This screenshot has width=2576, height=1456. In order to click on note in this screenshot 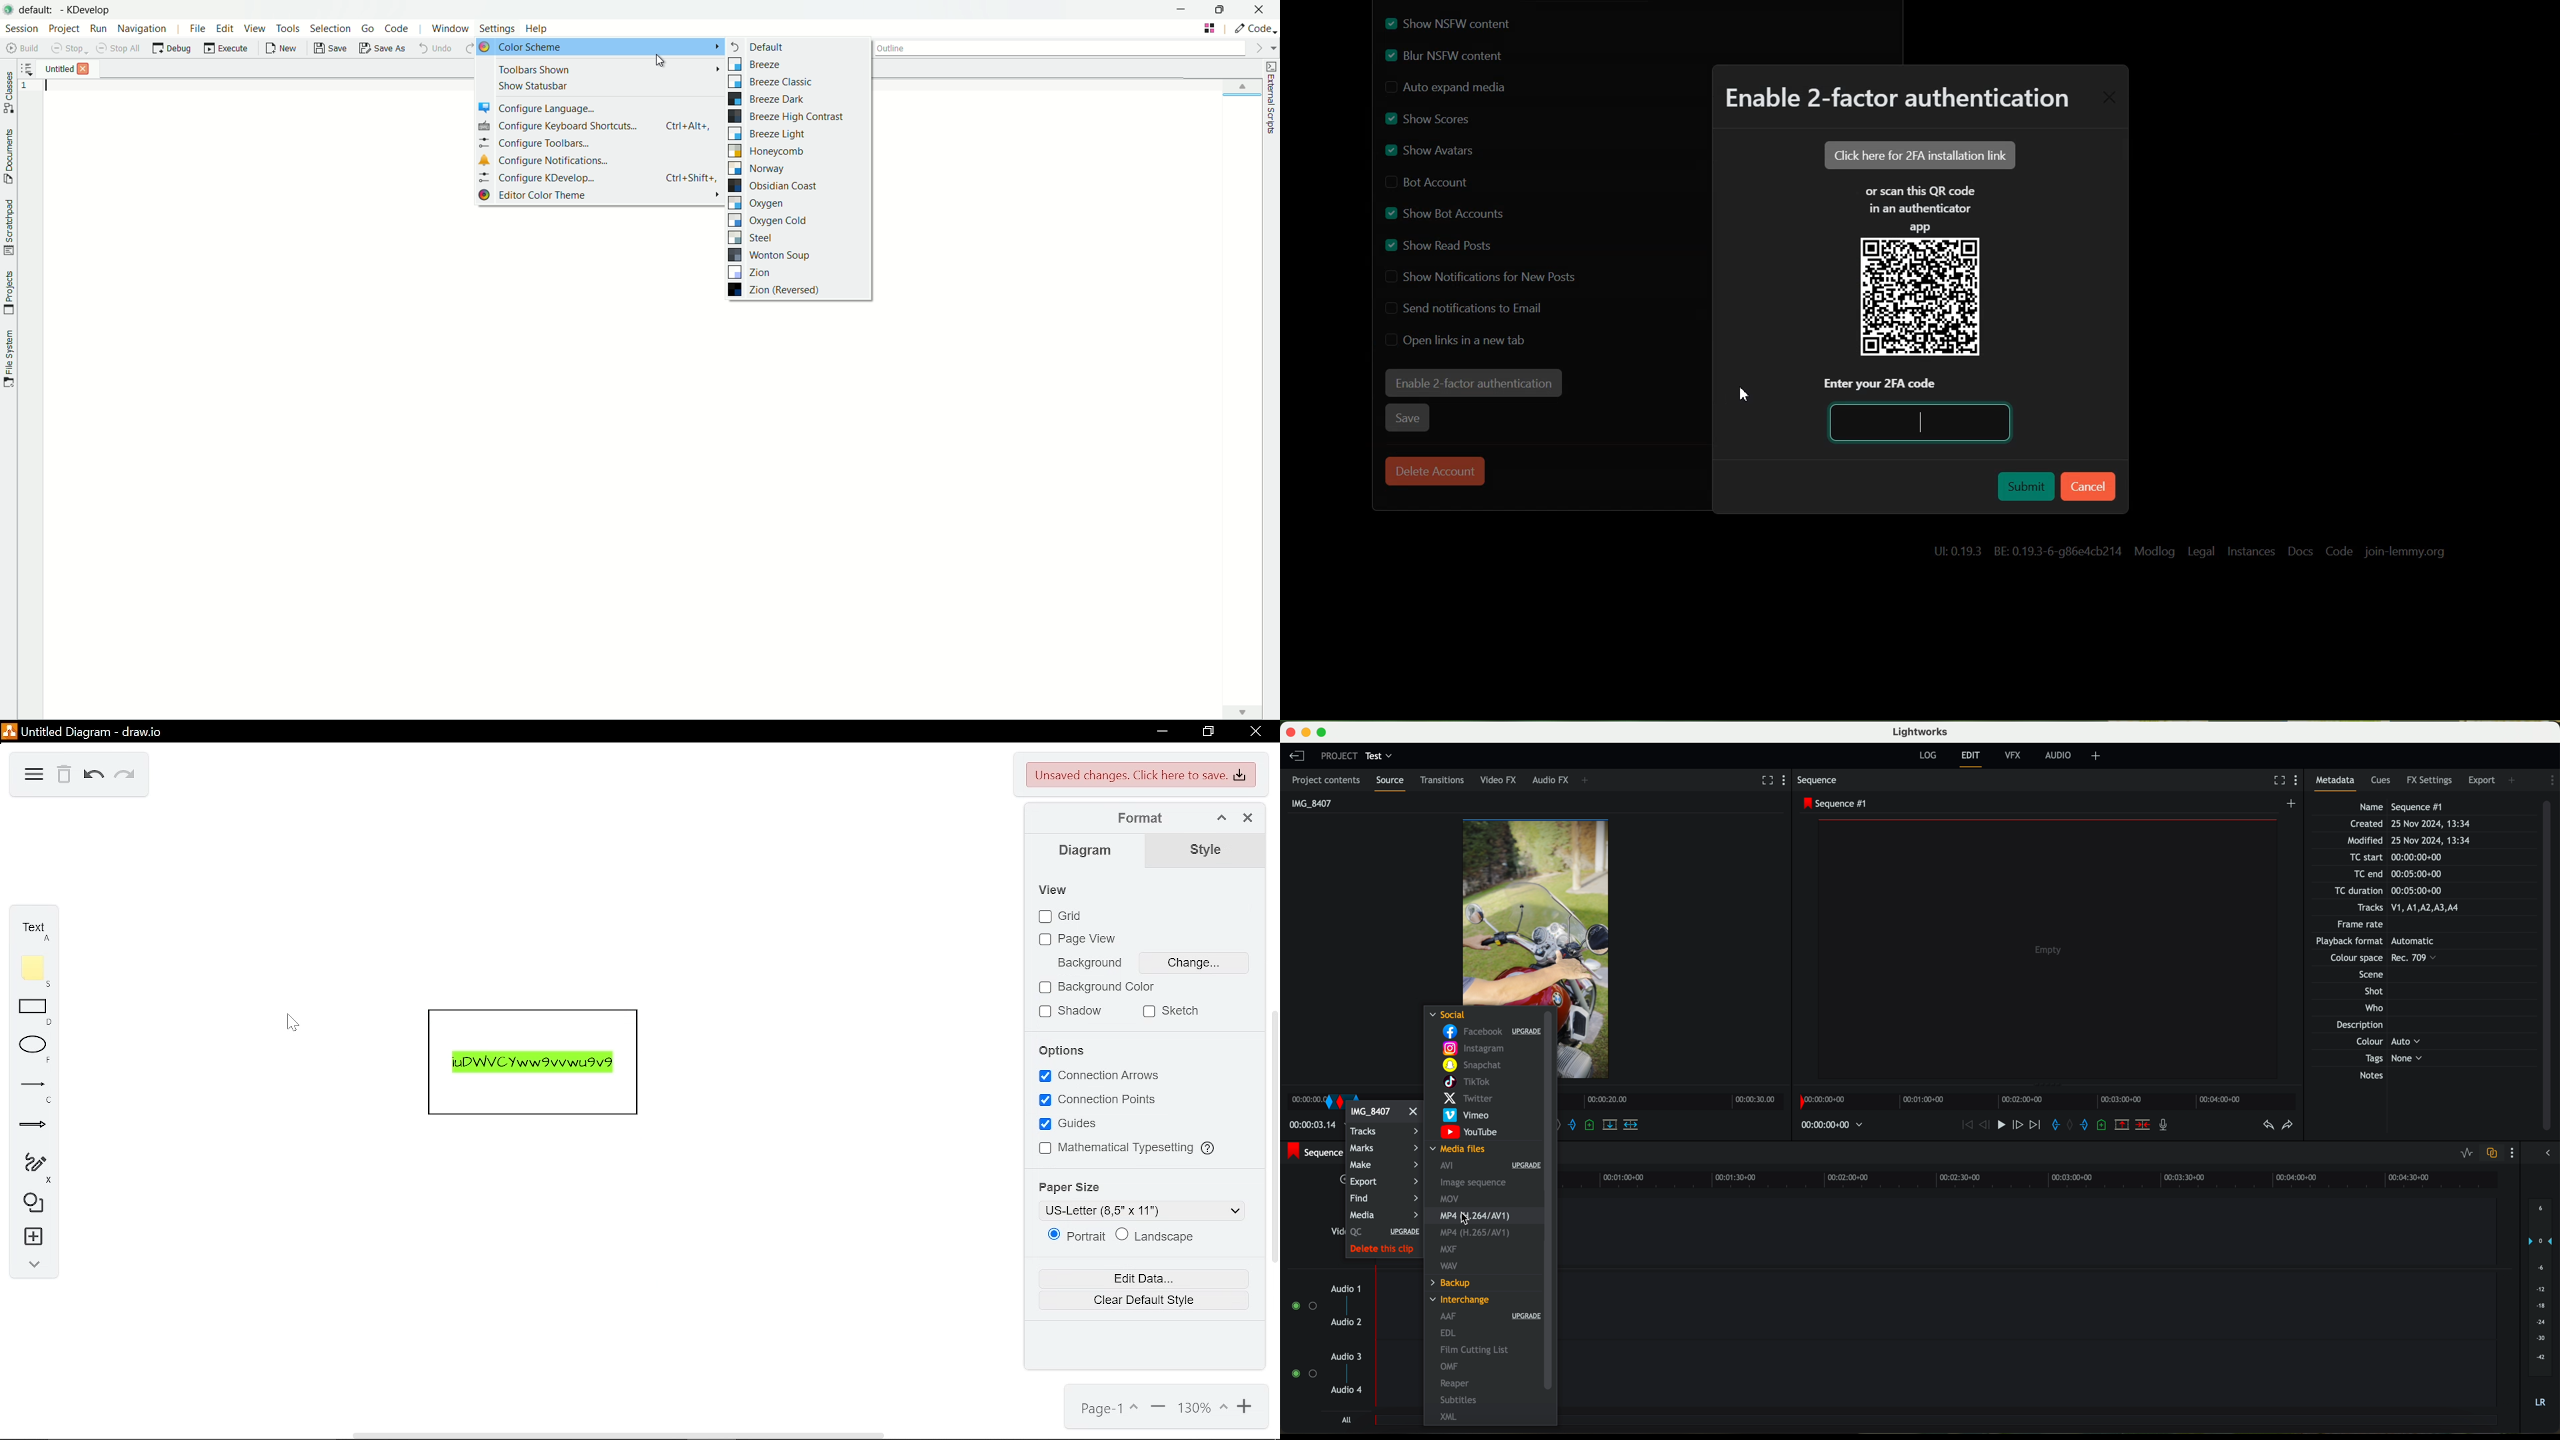, I will do `click(29, 968)`.